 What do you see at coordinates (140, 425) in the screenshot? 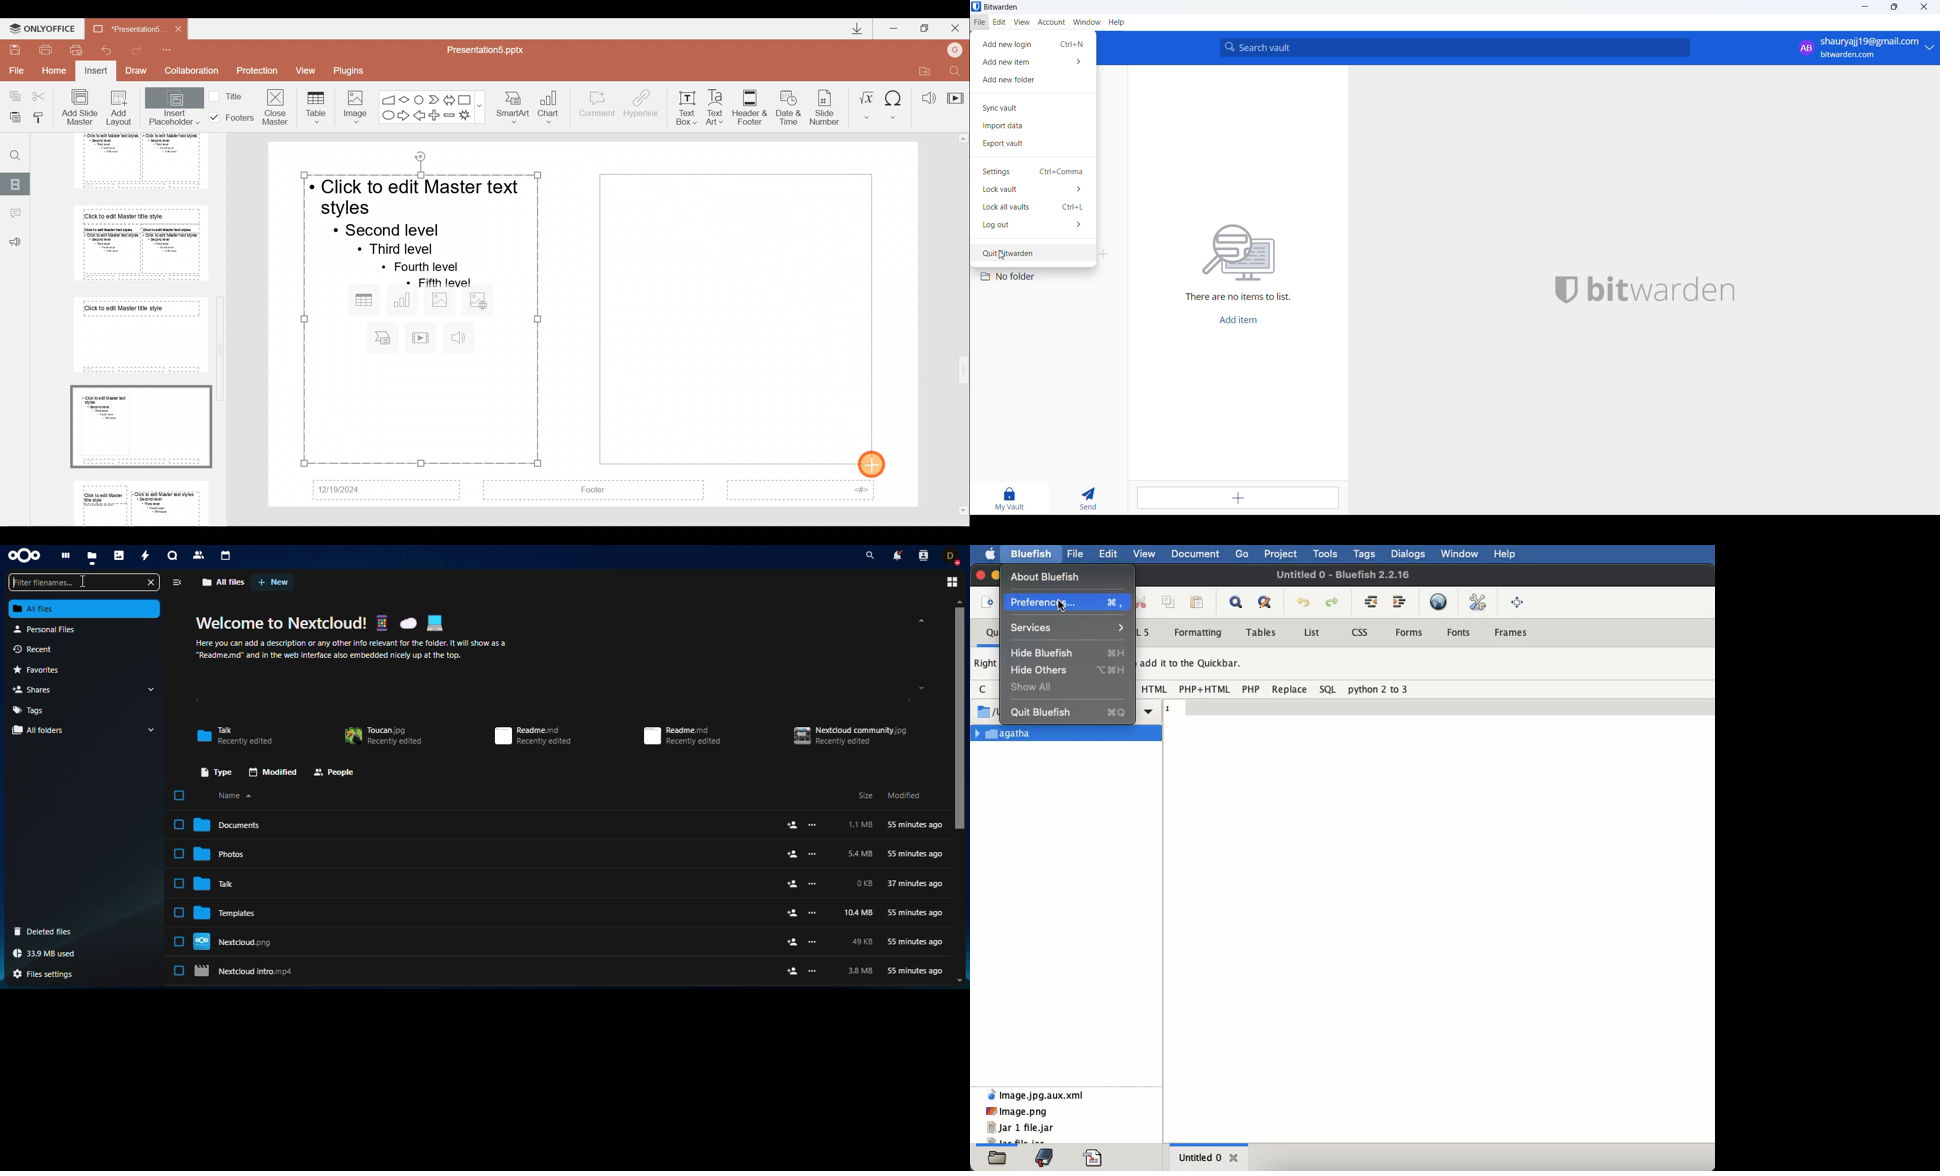
I see `Slide 8` at bounding box center [140, 425].